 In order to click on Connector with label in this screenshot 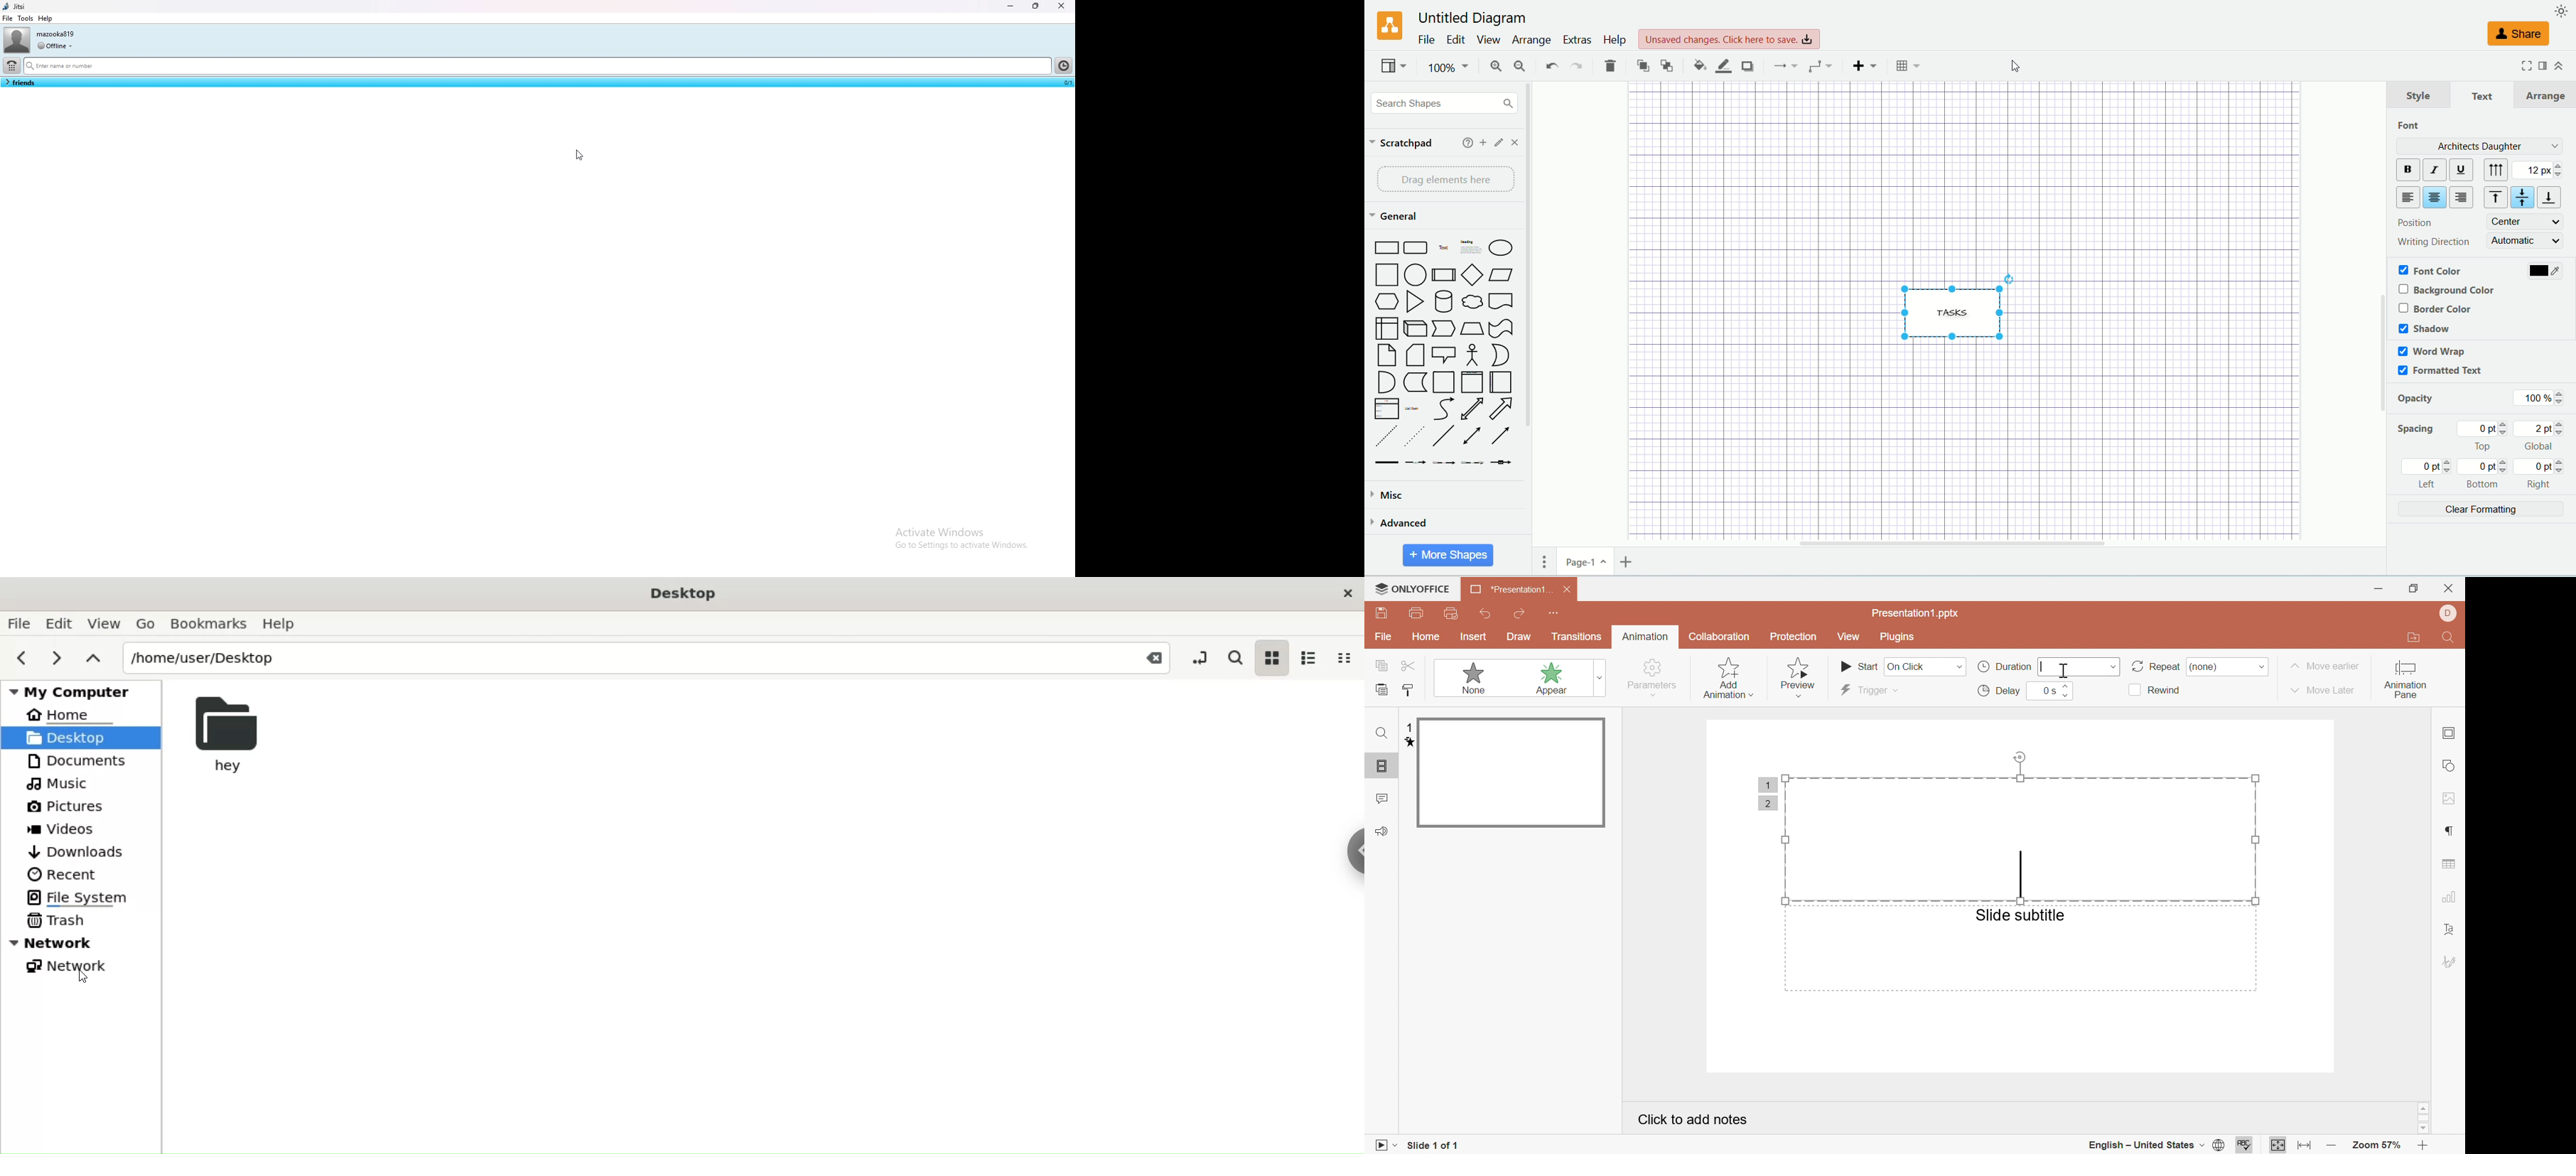, I will do `click(1415, 463)`.